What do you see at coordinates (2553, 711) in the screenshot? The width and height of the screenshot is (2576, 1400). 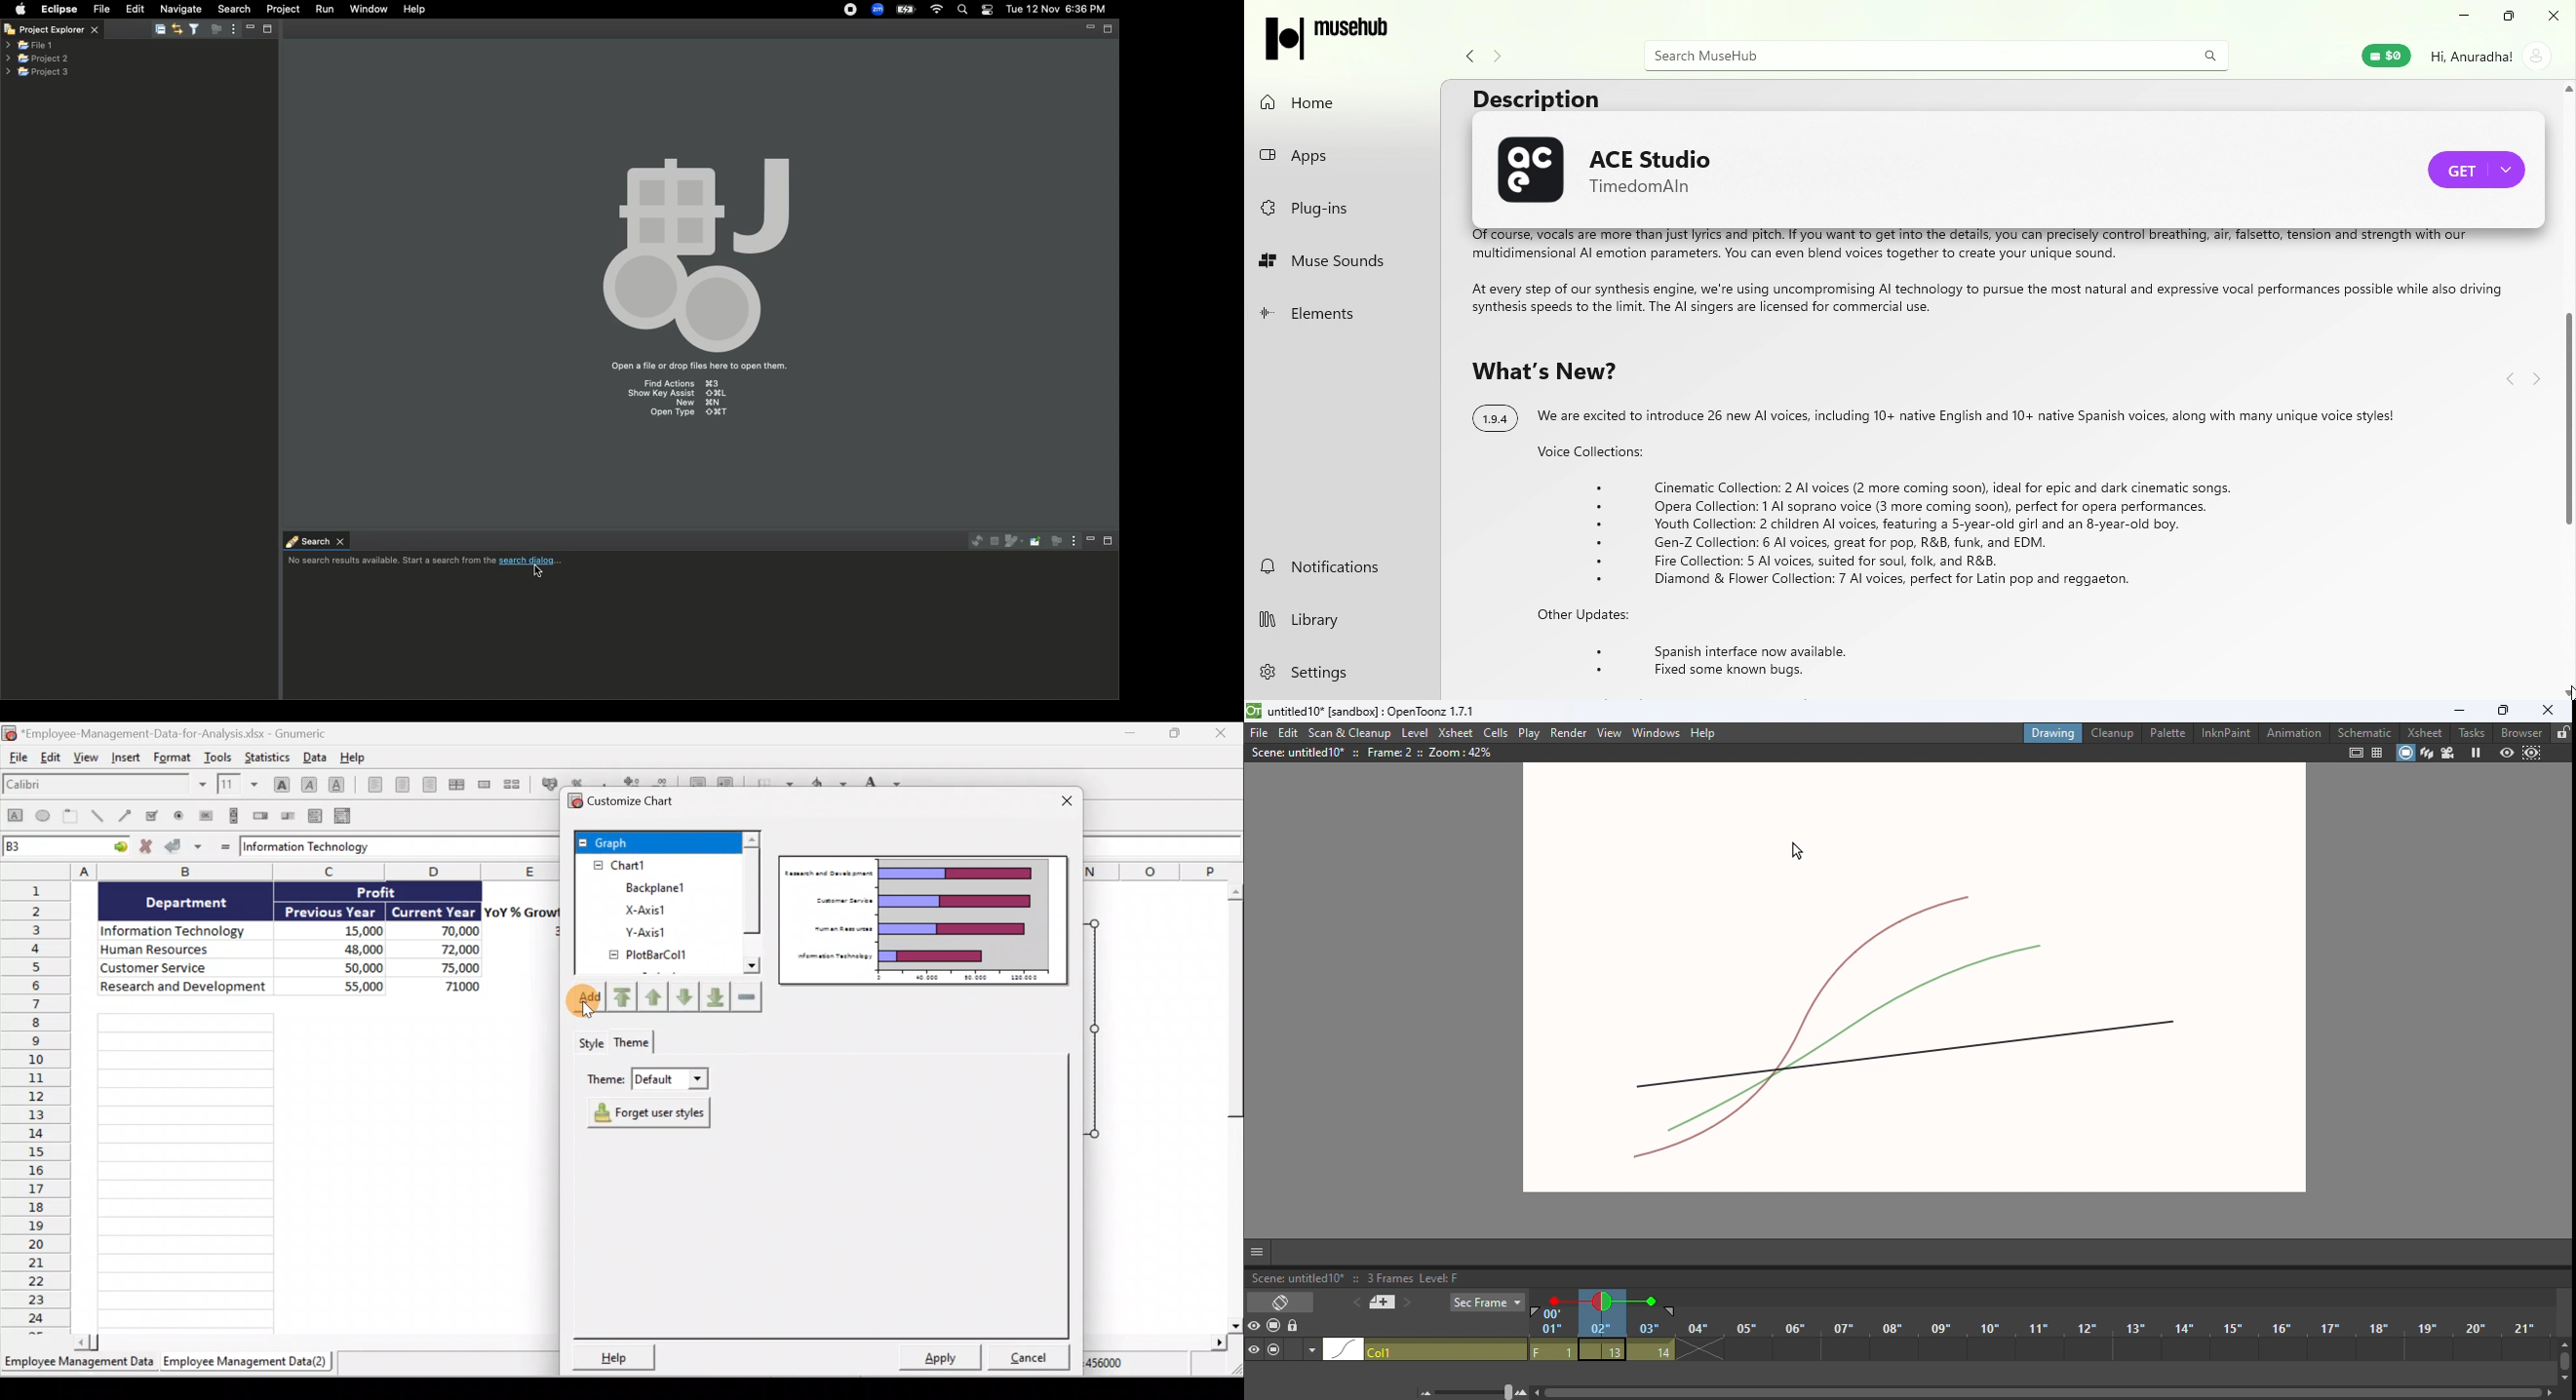 I see `close` at bounding box center [2553, 711].